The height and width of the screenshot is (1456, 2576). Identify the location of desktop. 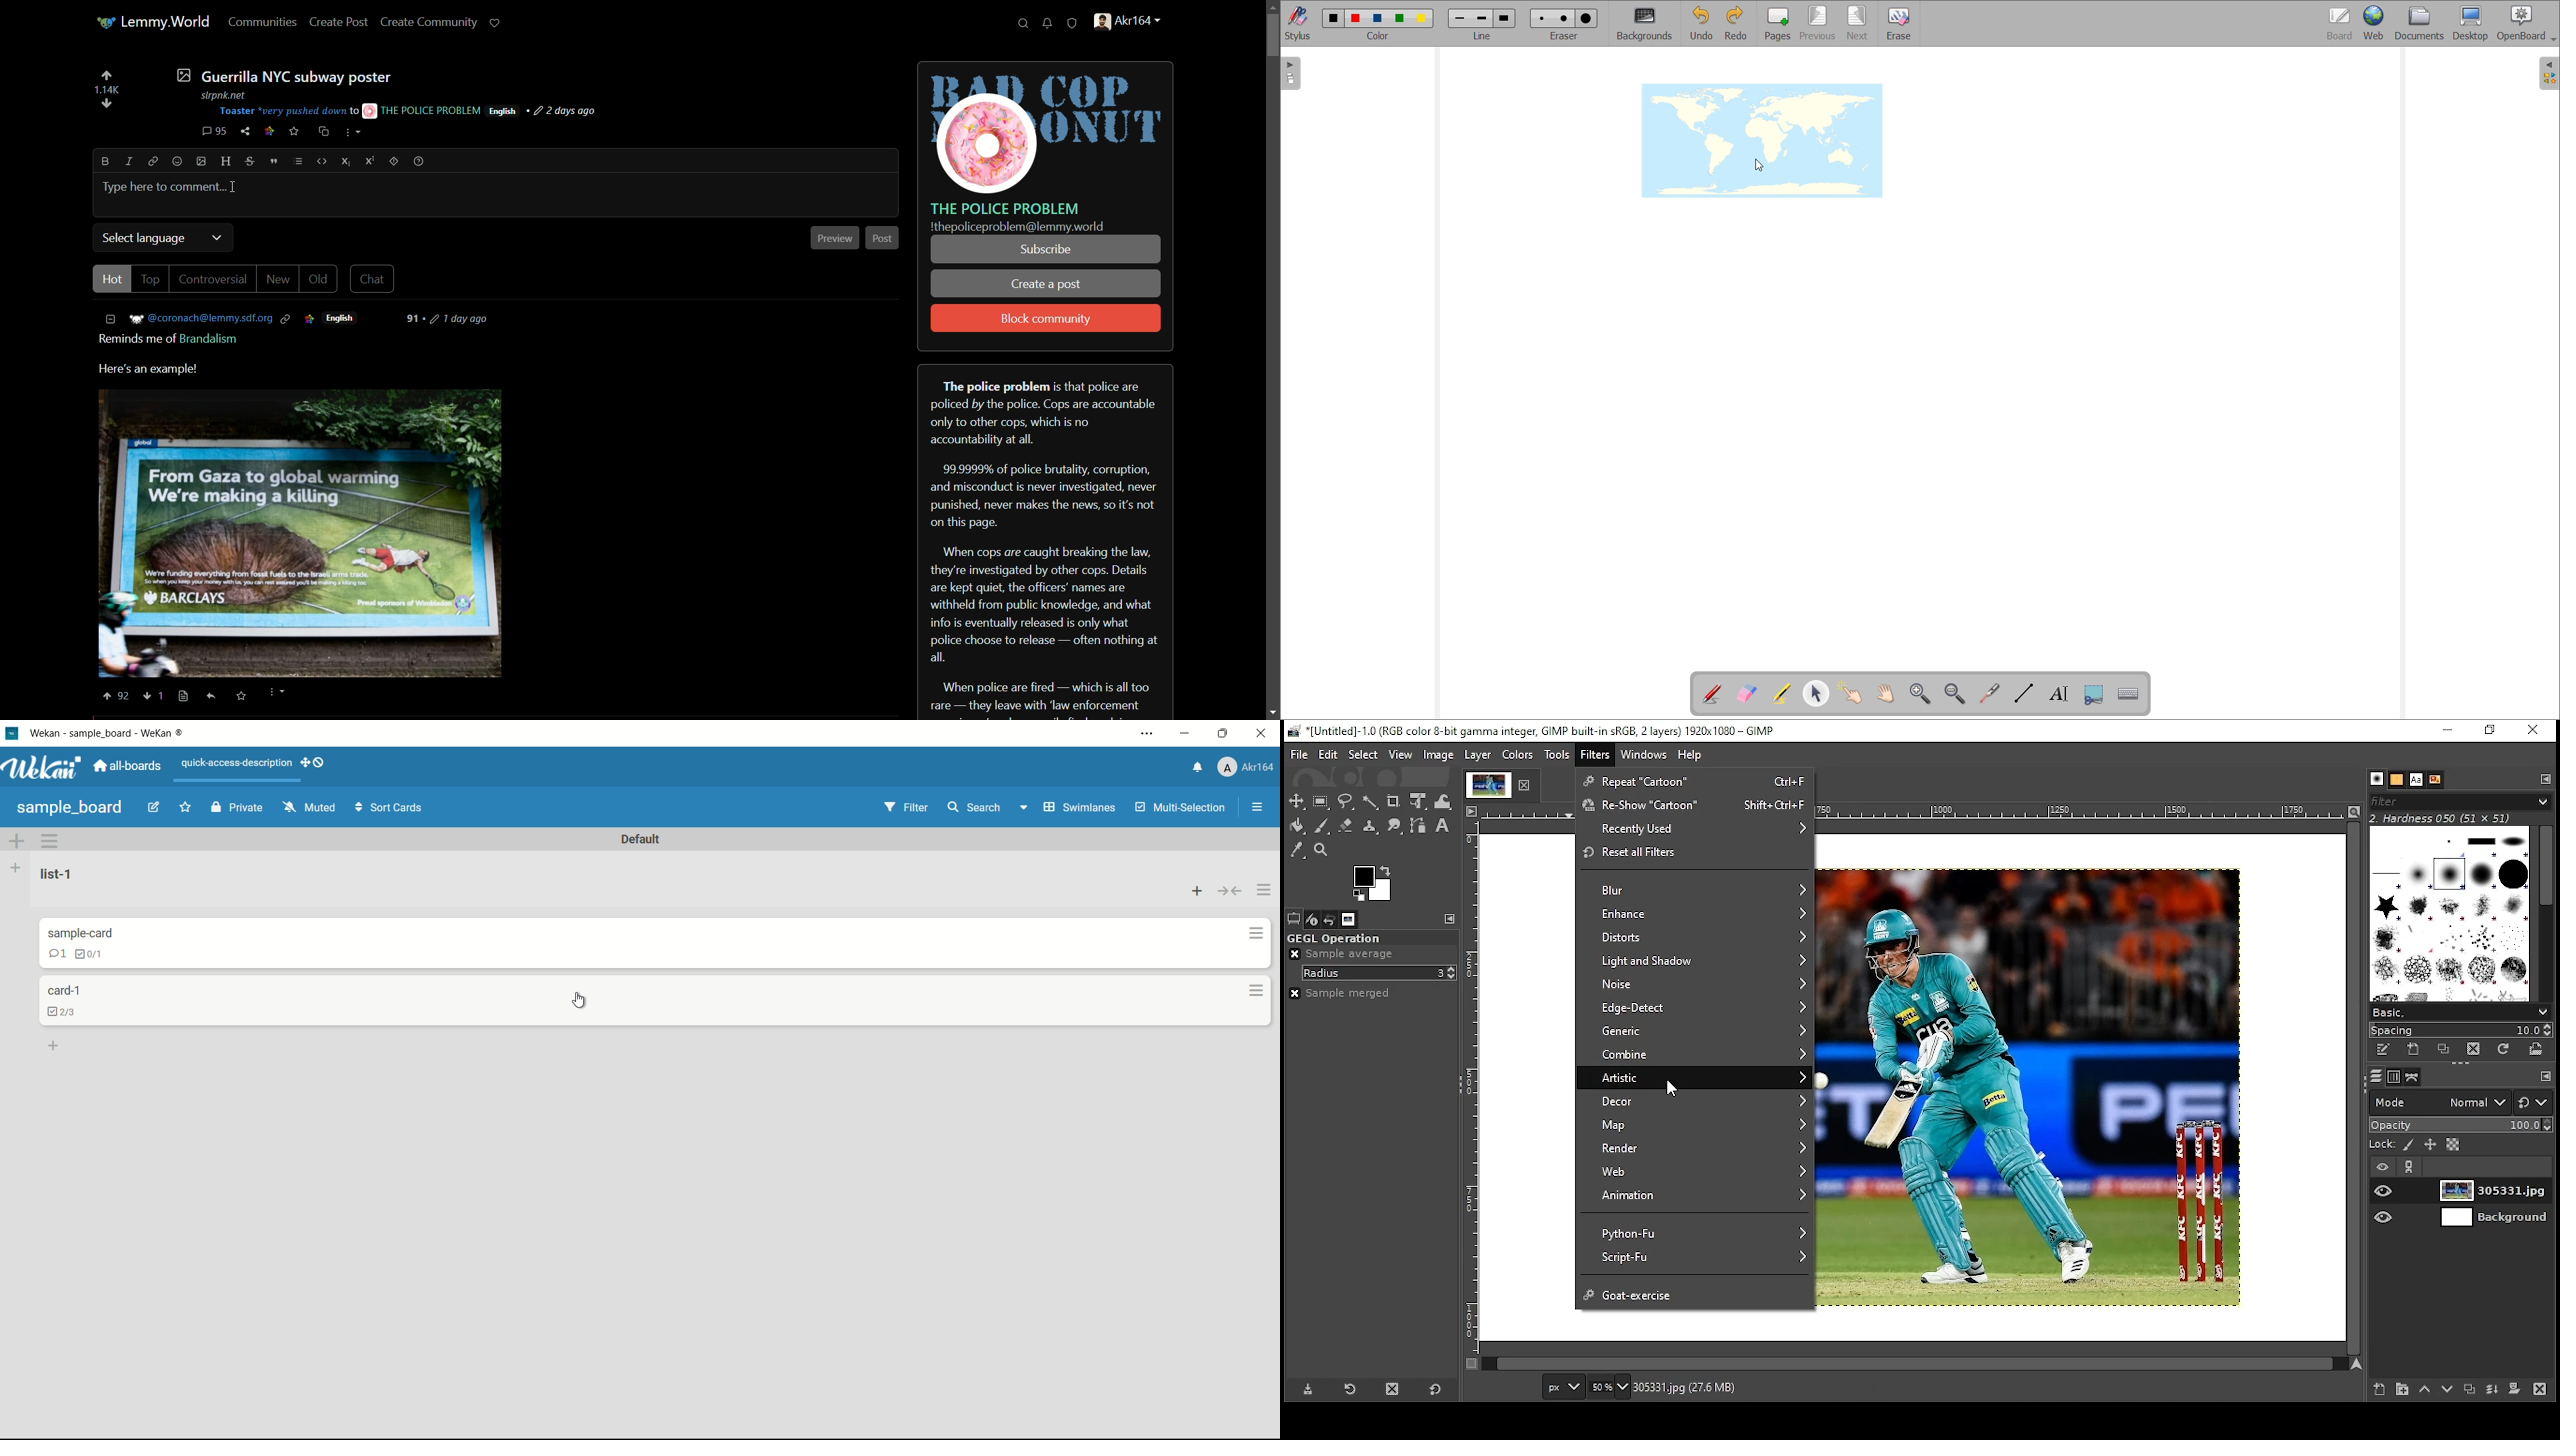
(2471, 24).